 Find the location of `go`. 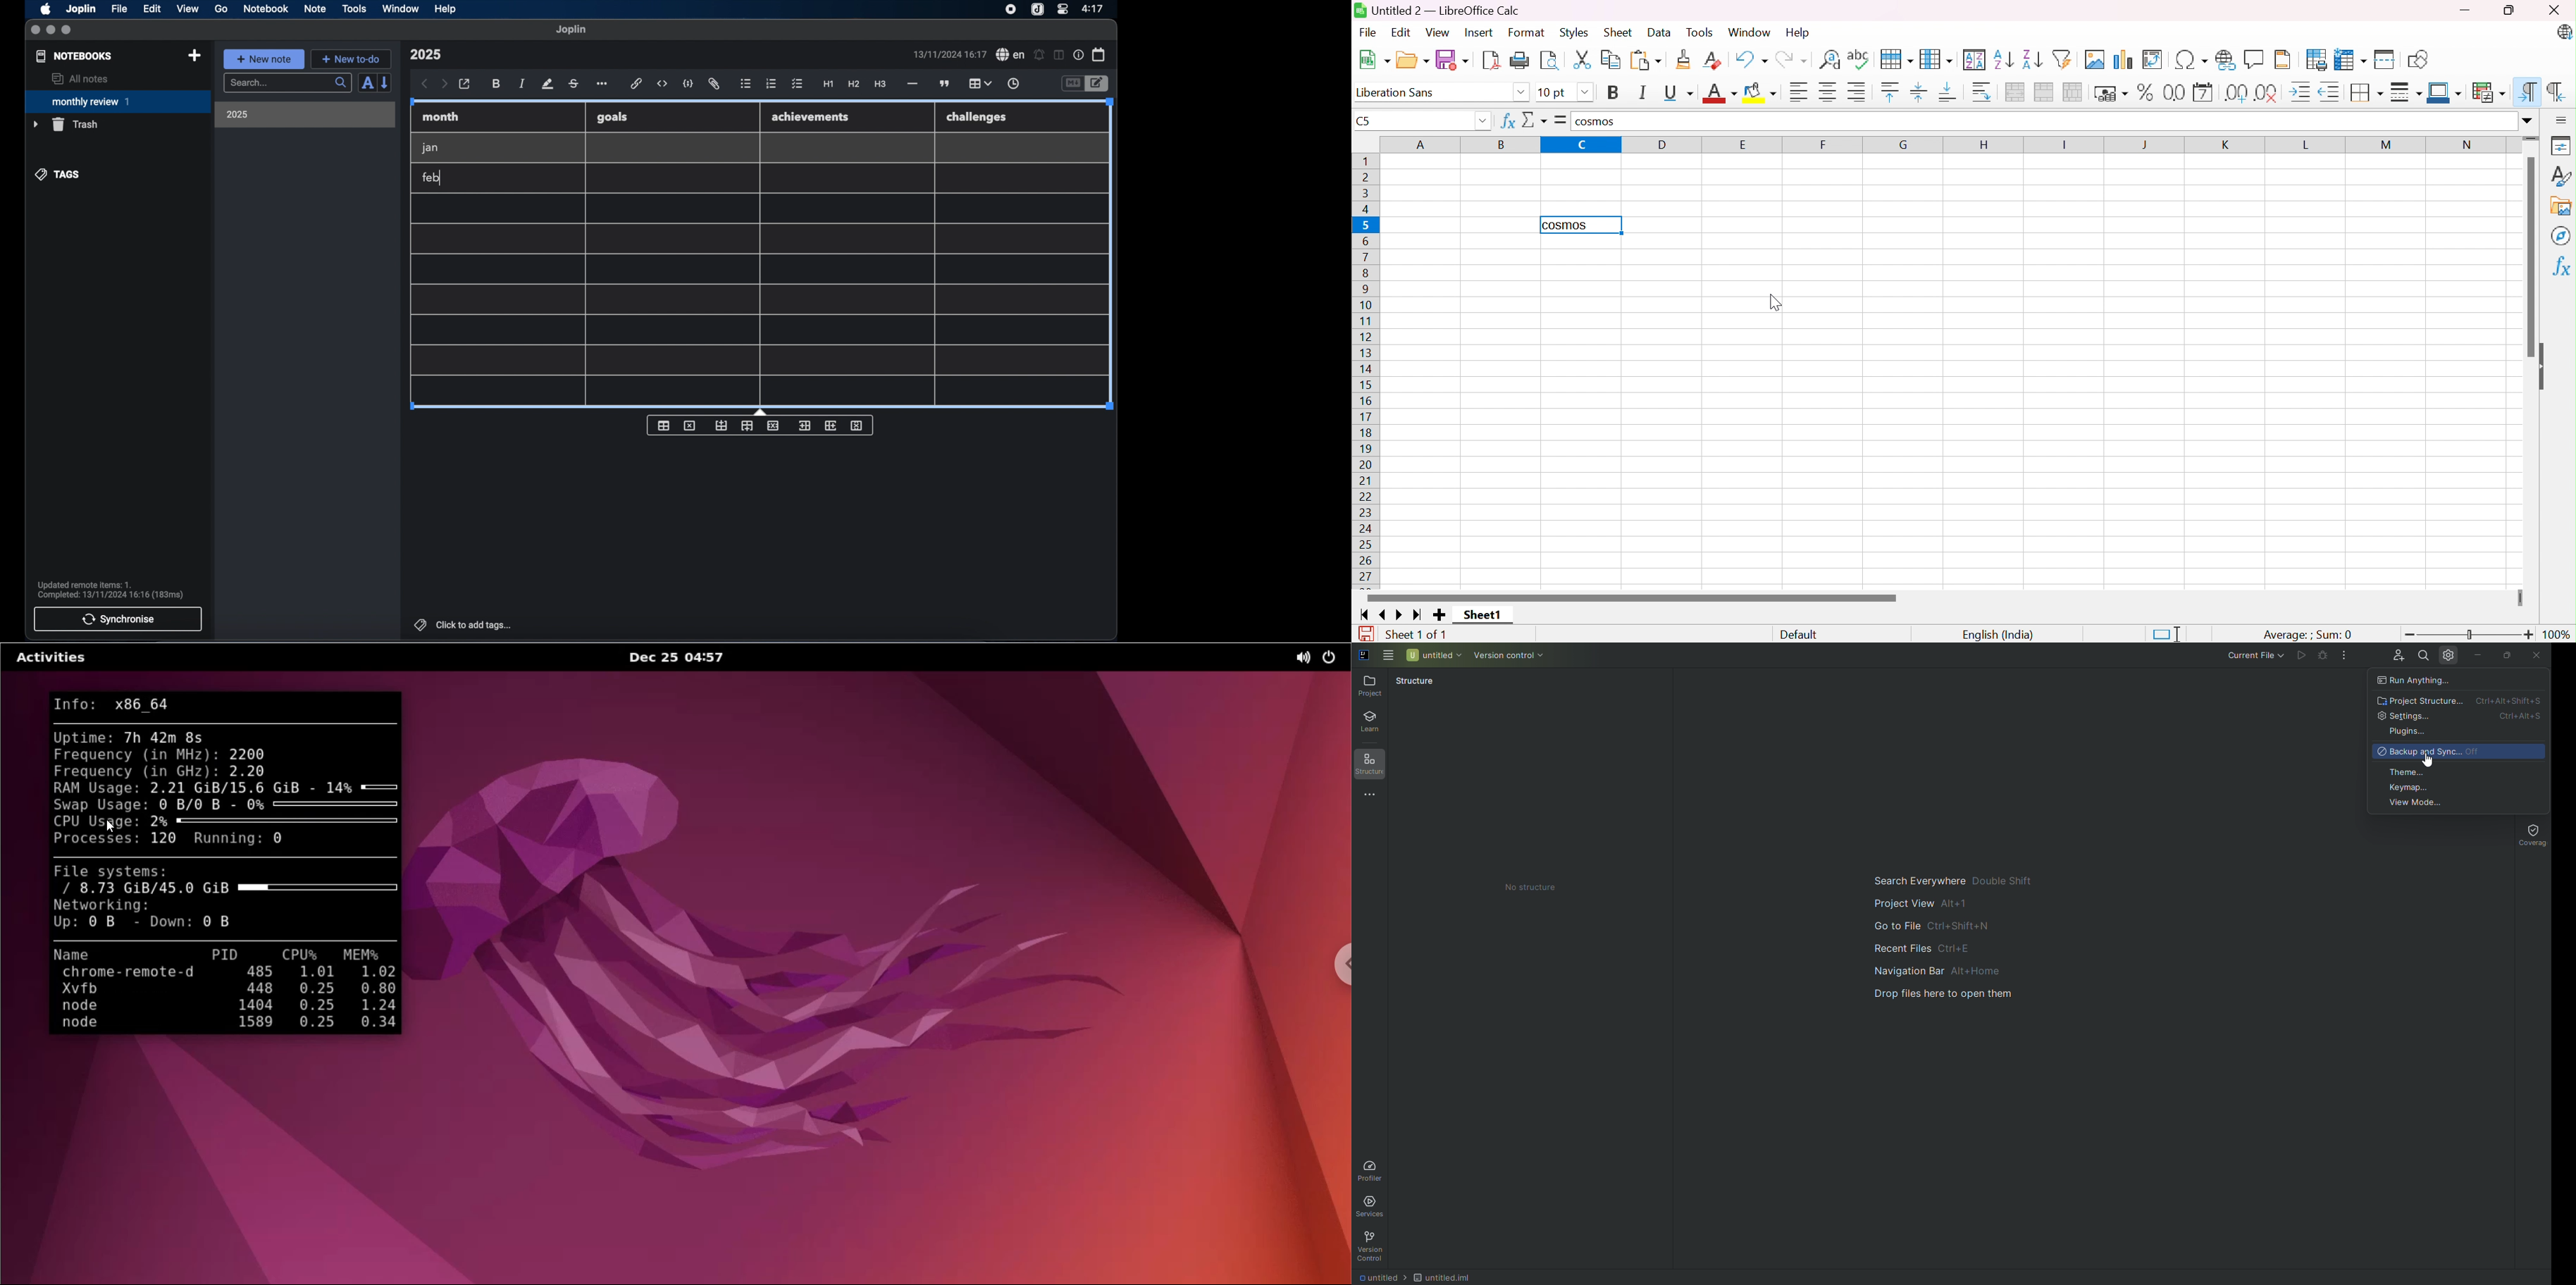

go is located at coordinates (221, 8).